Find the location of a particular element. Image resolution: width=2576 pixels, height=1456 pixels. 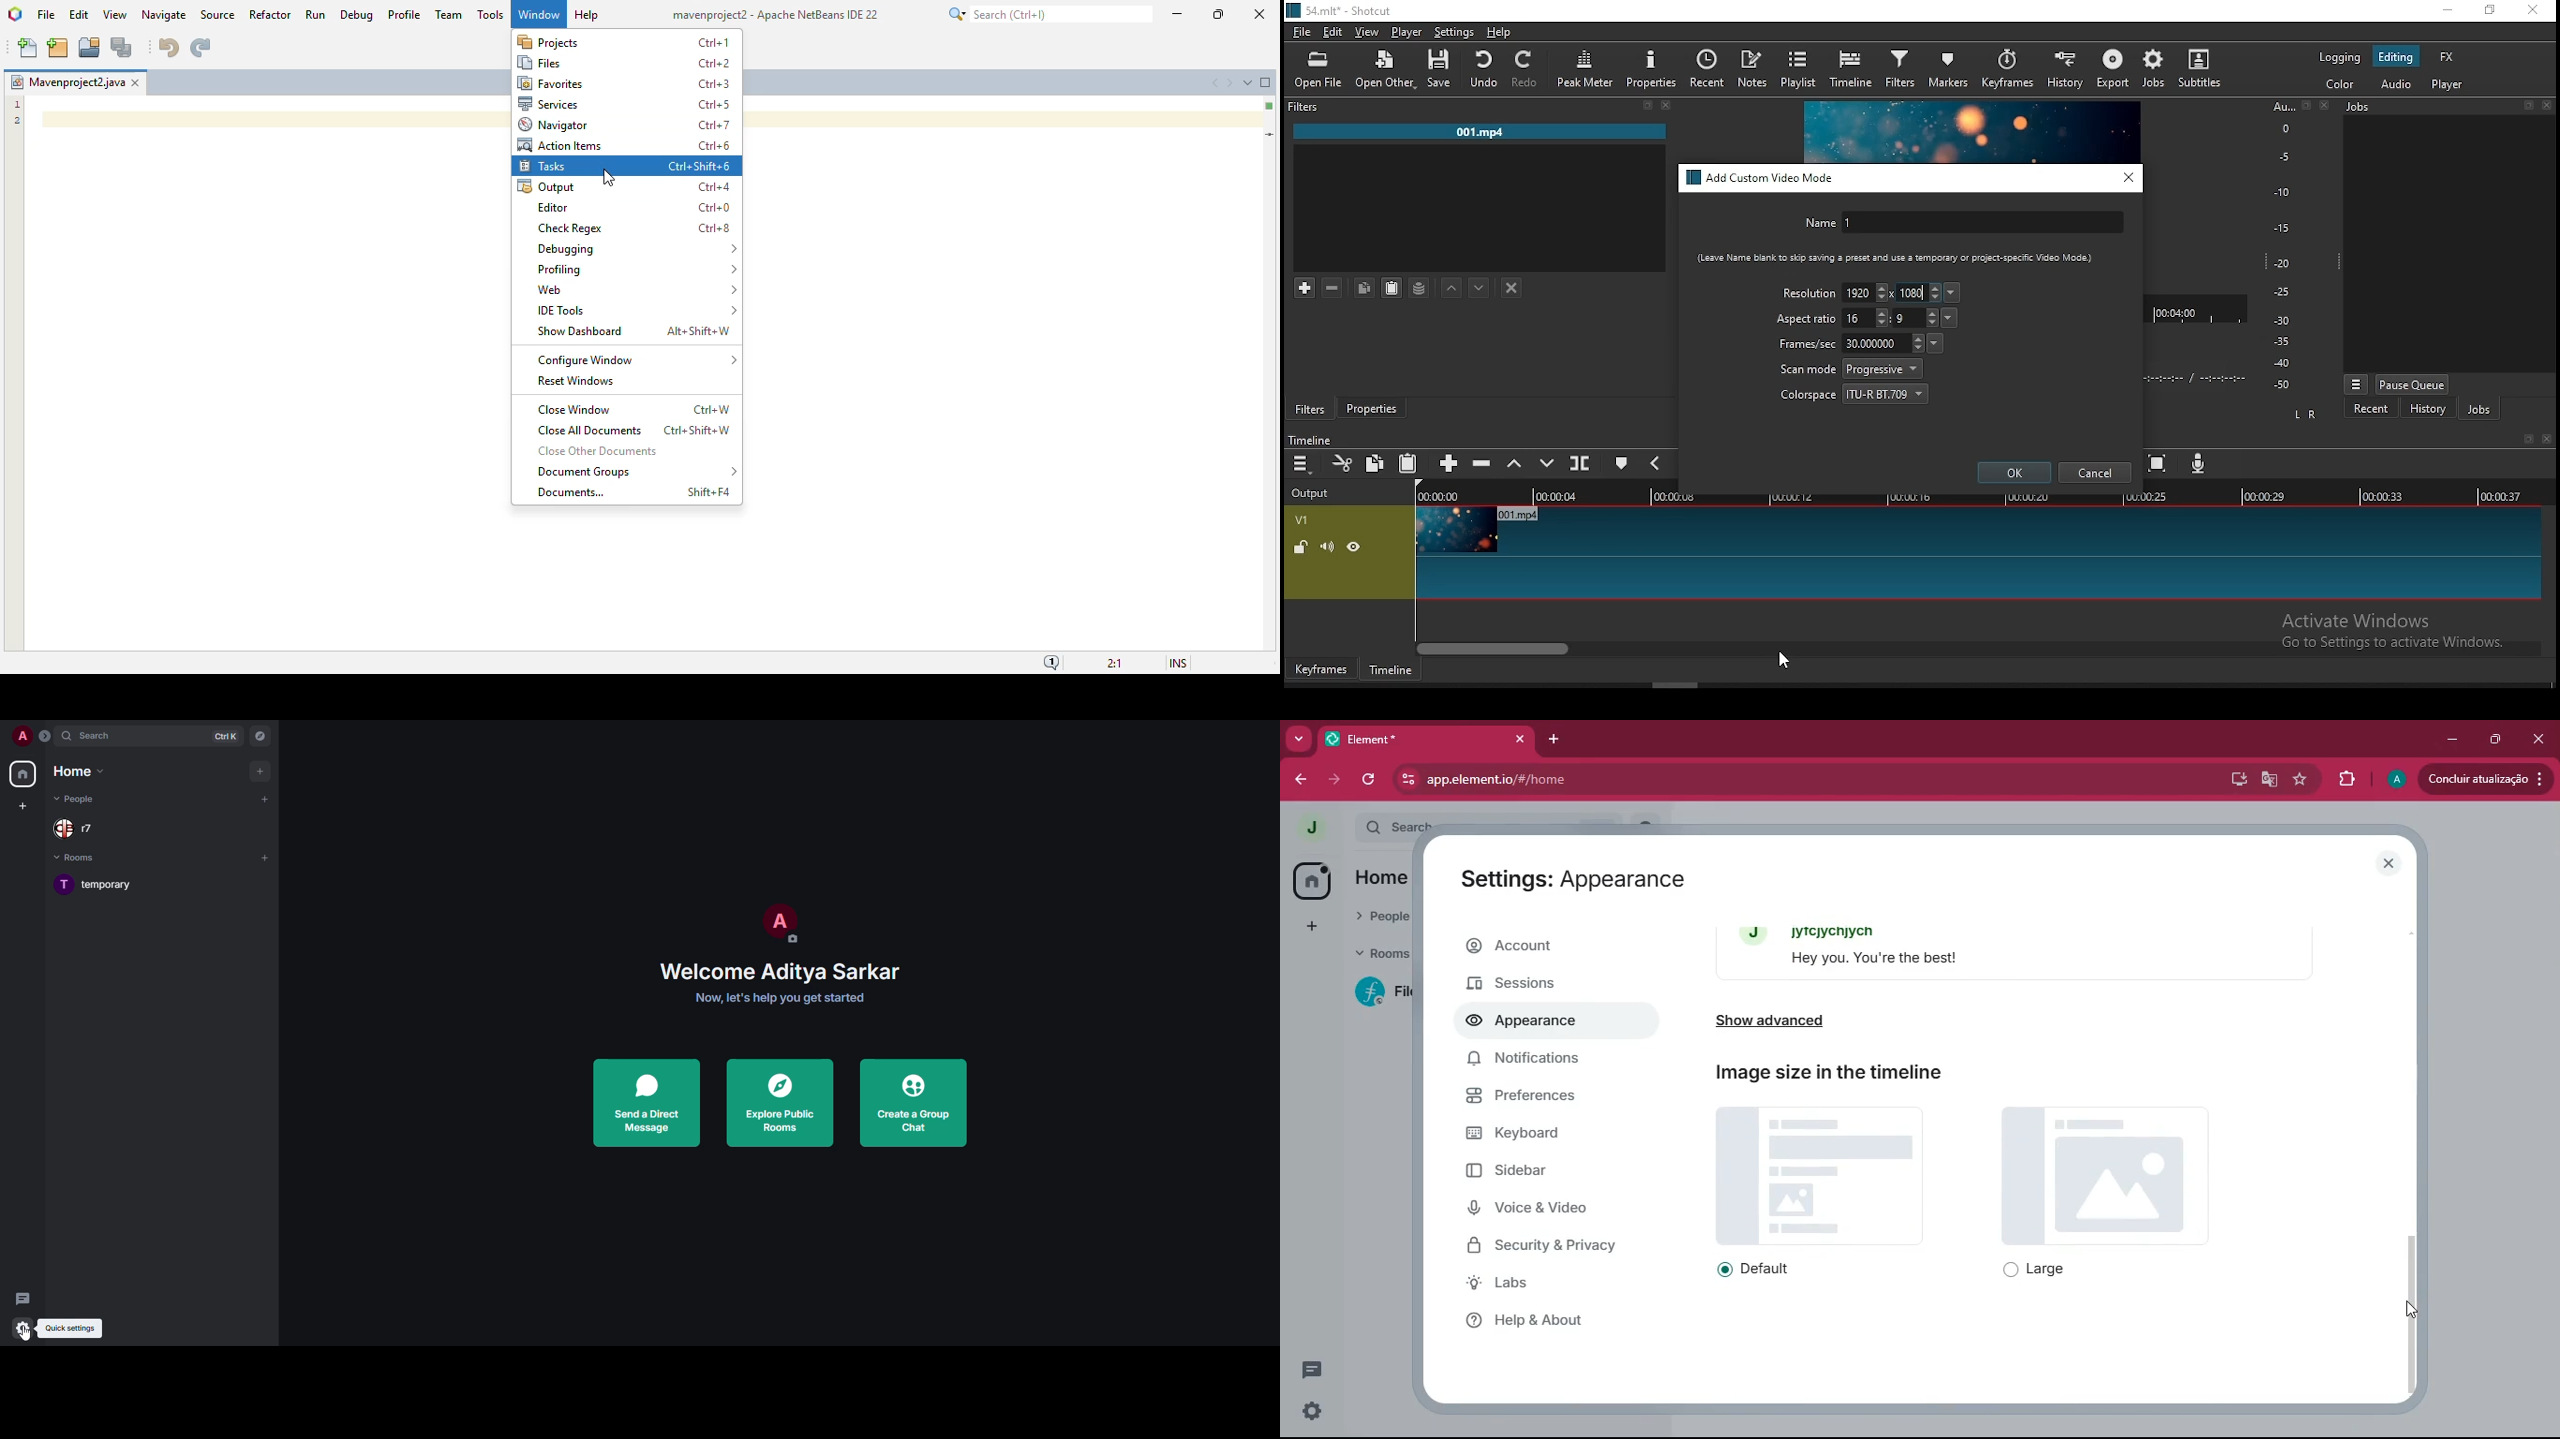

profile pic is located at coordinates (777, 924).